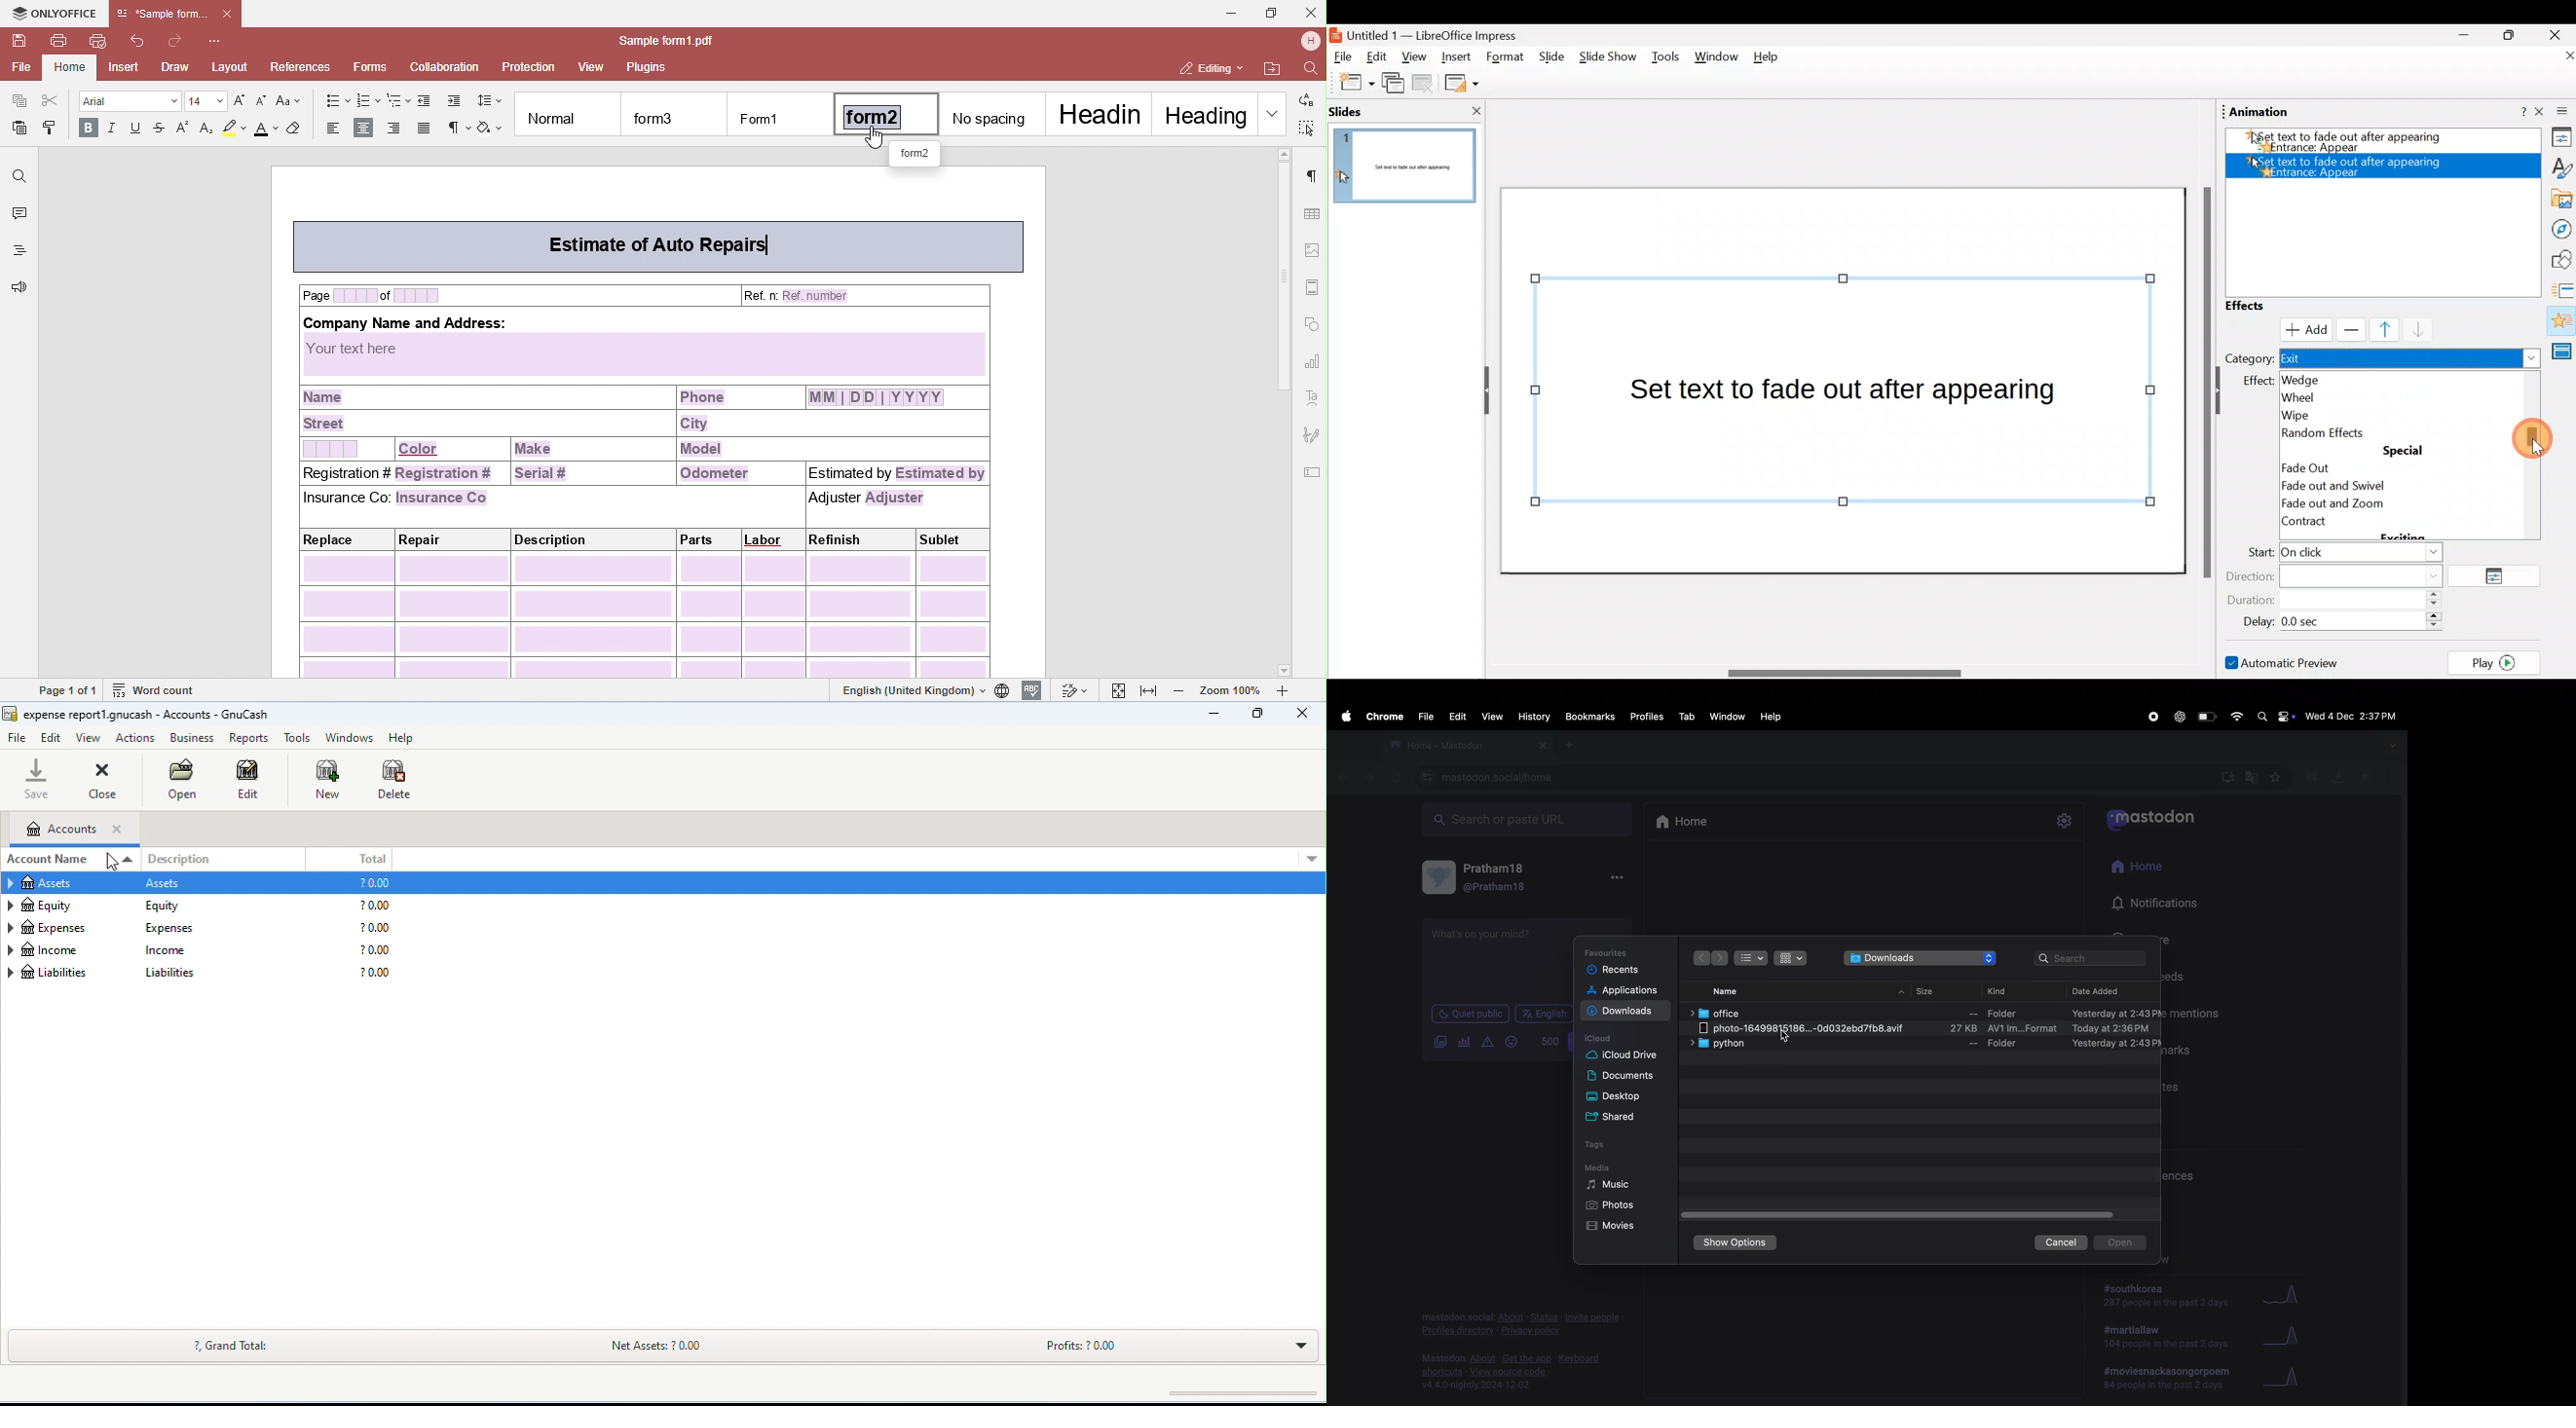 The image size is (2576, 1428). I want to click on office, so click(1923, 1012).